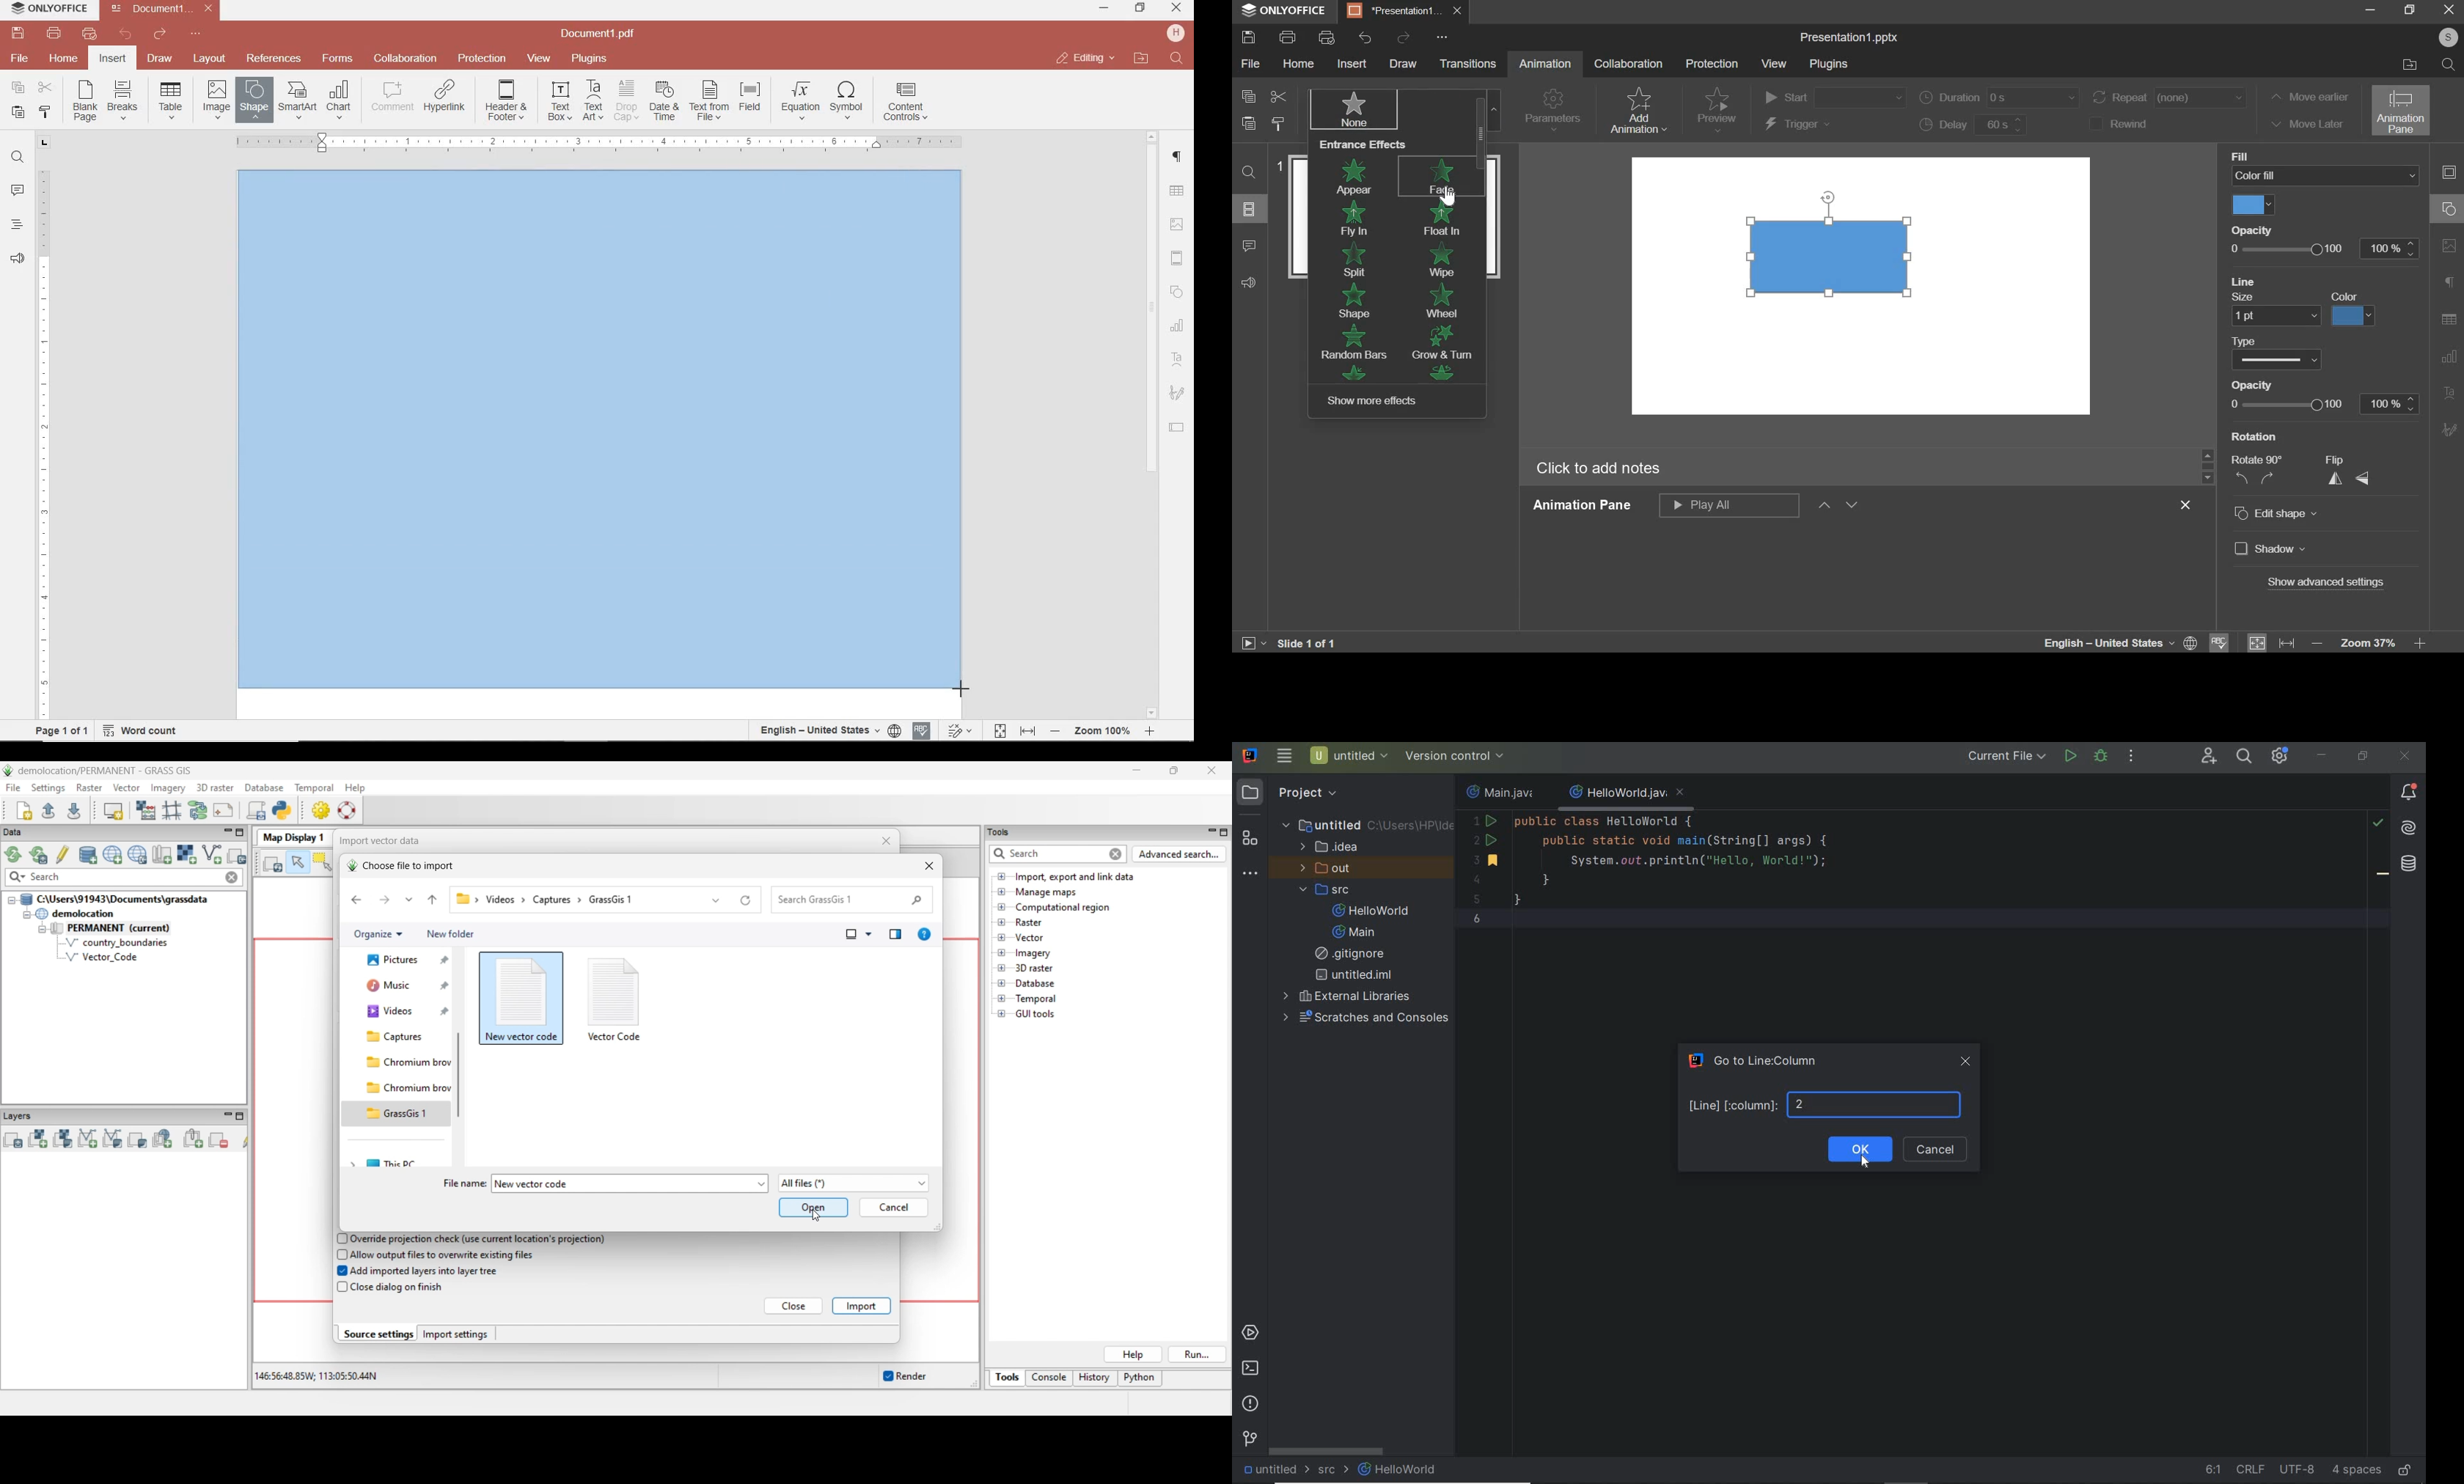 The image size is (2464, 1484). Describe the element at coordinates (1853, 506) in the screenshot. I see `down` at that location.